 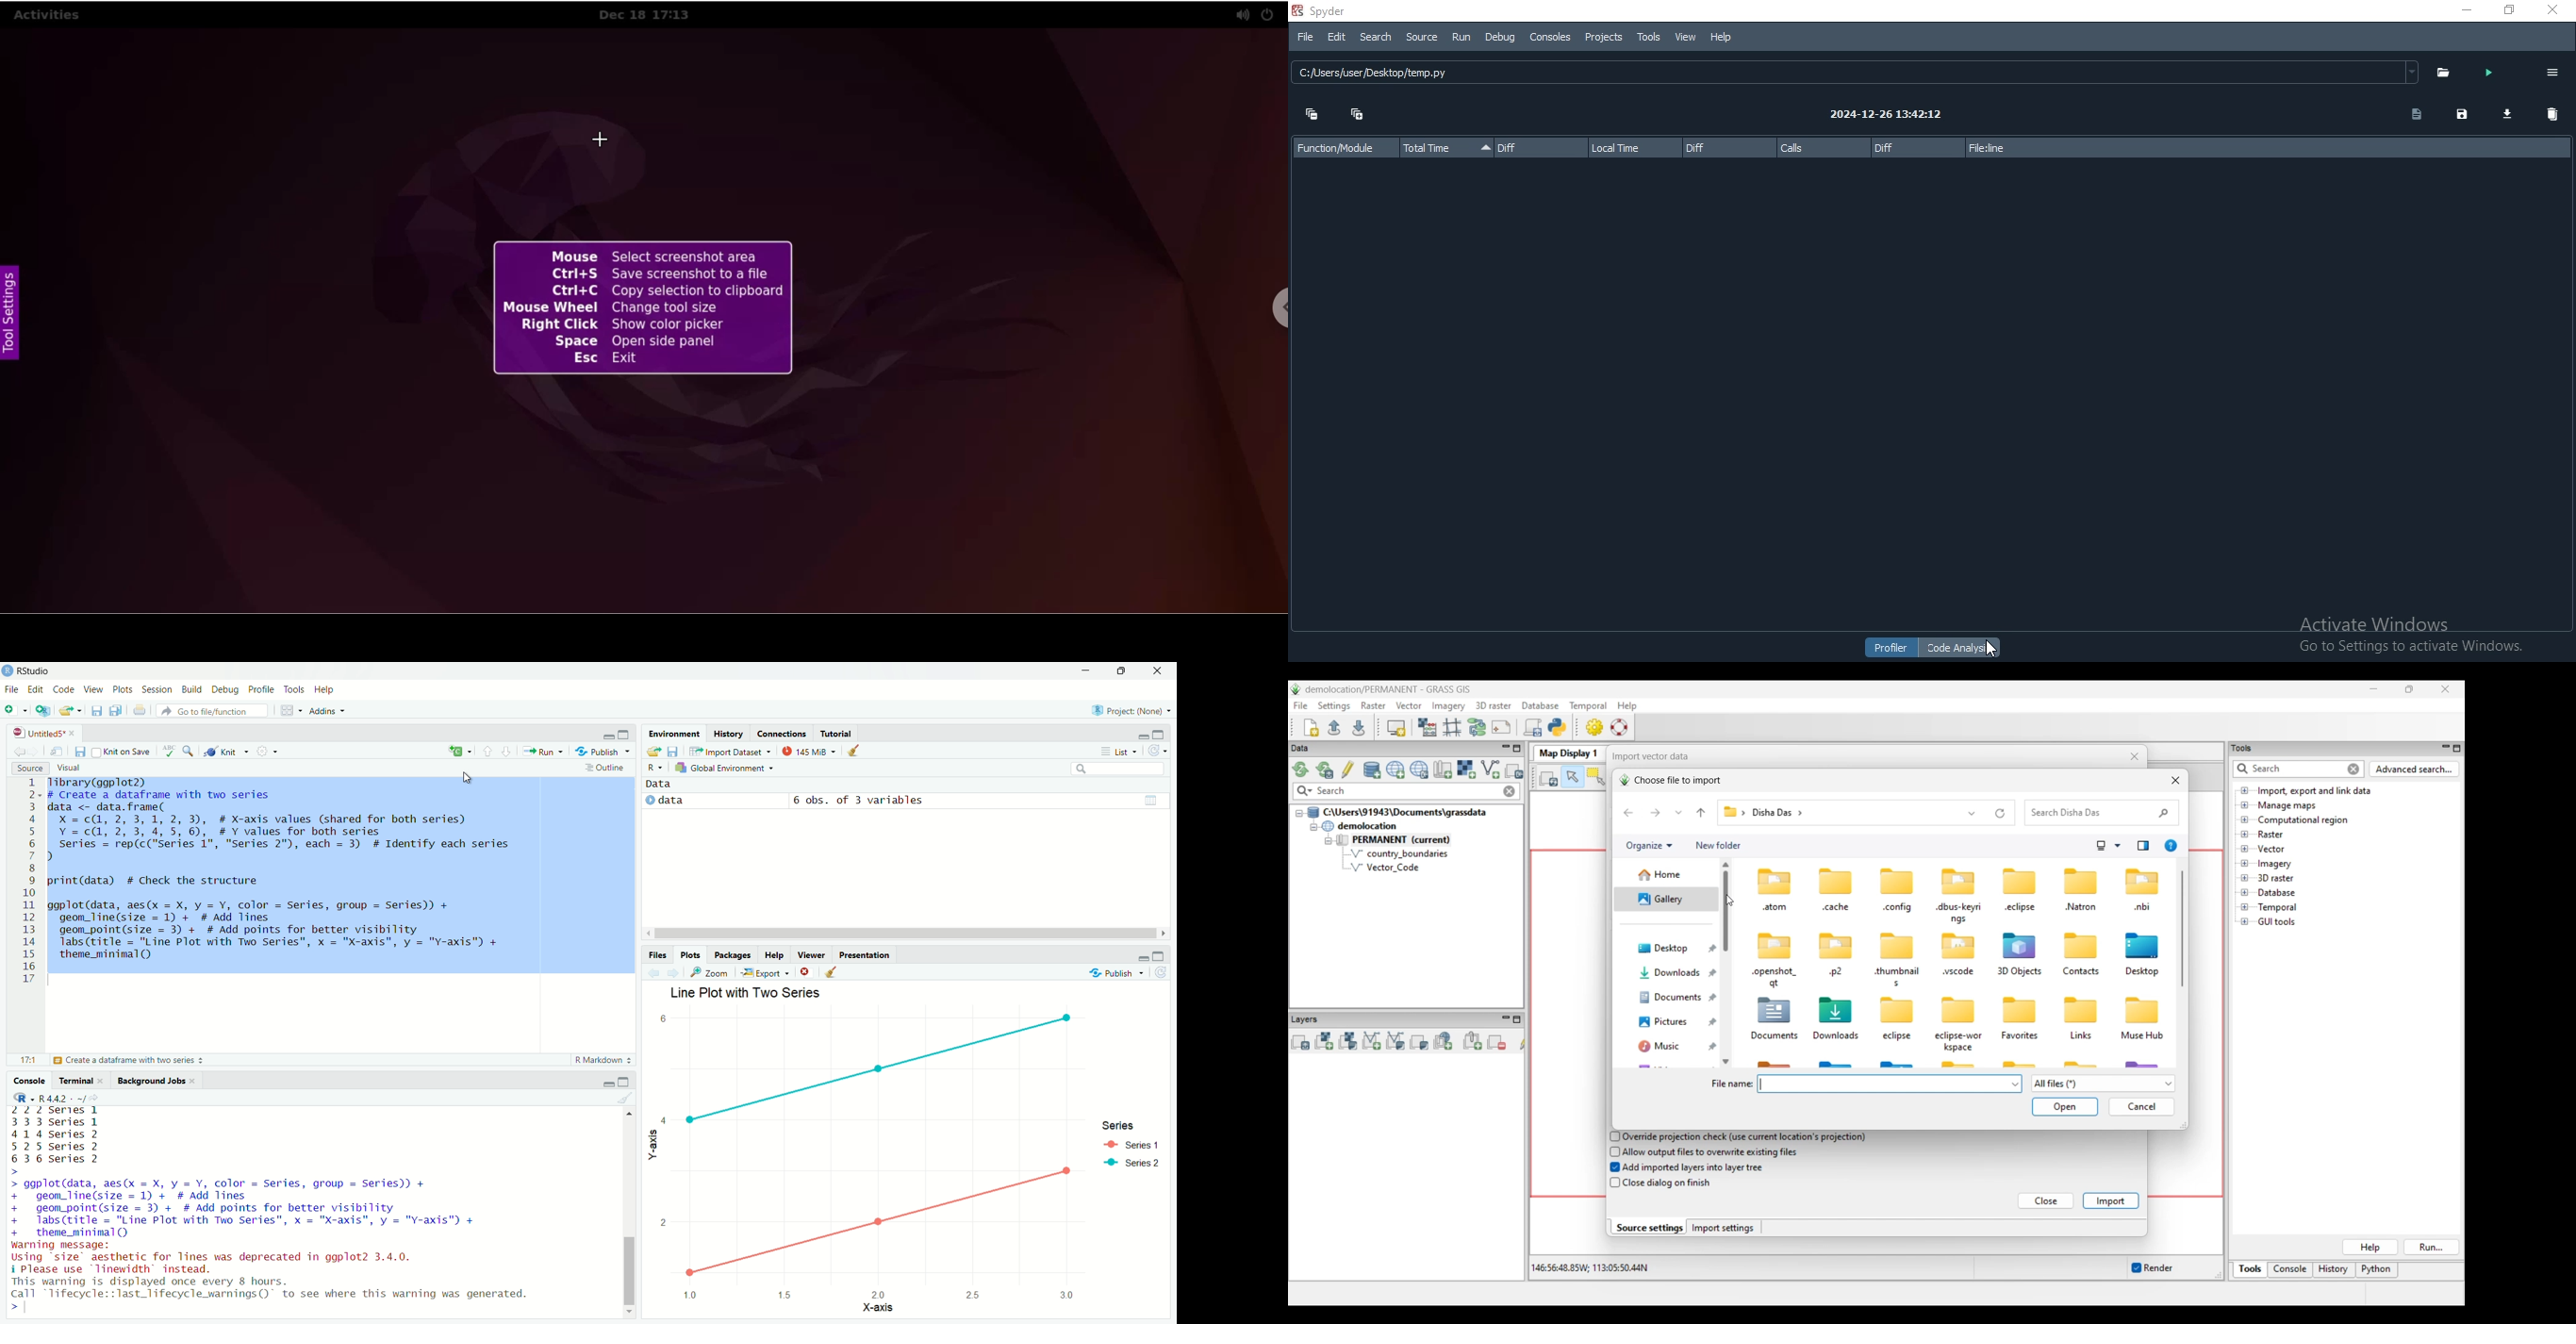 I want to click on source, so click(x=1419, y=36).